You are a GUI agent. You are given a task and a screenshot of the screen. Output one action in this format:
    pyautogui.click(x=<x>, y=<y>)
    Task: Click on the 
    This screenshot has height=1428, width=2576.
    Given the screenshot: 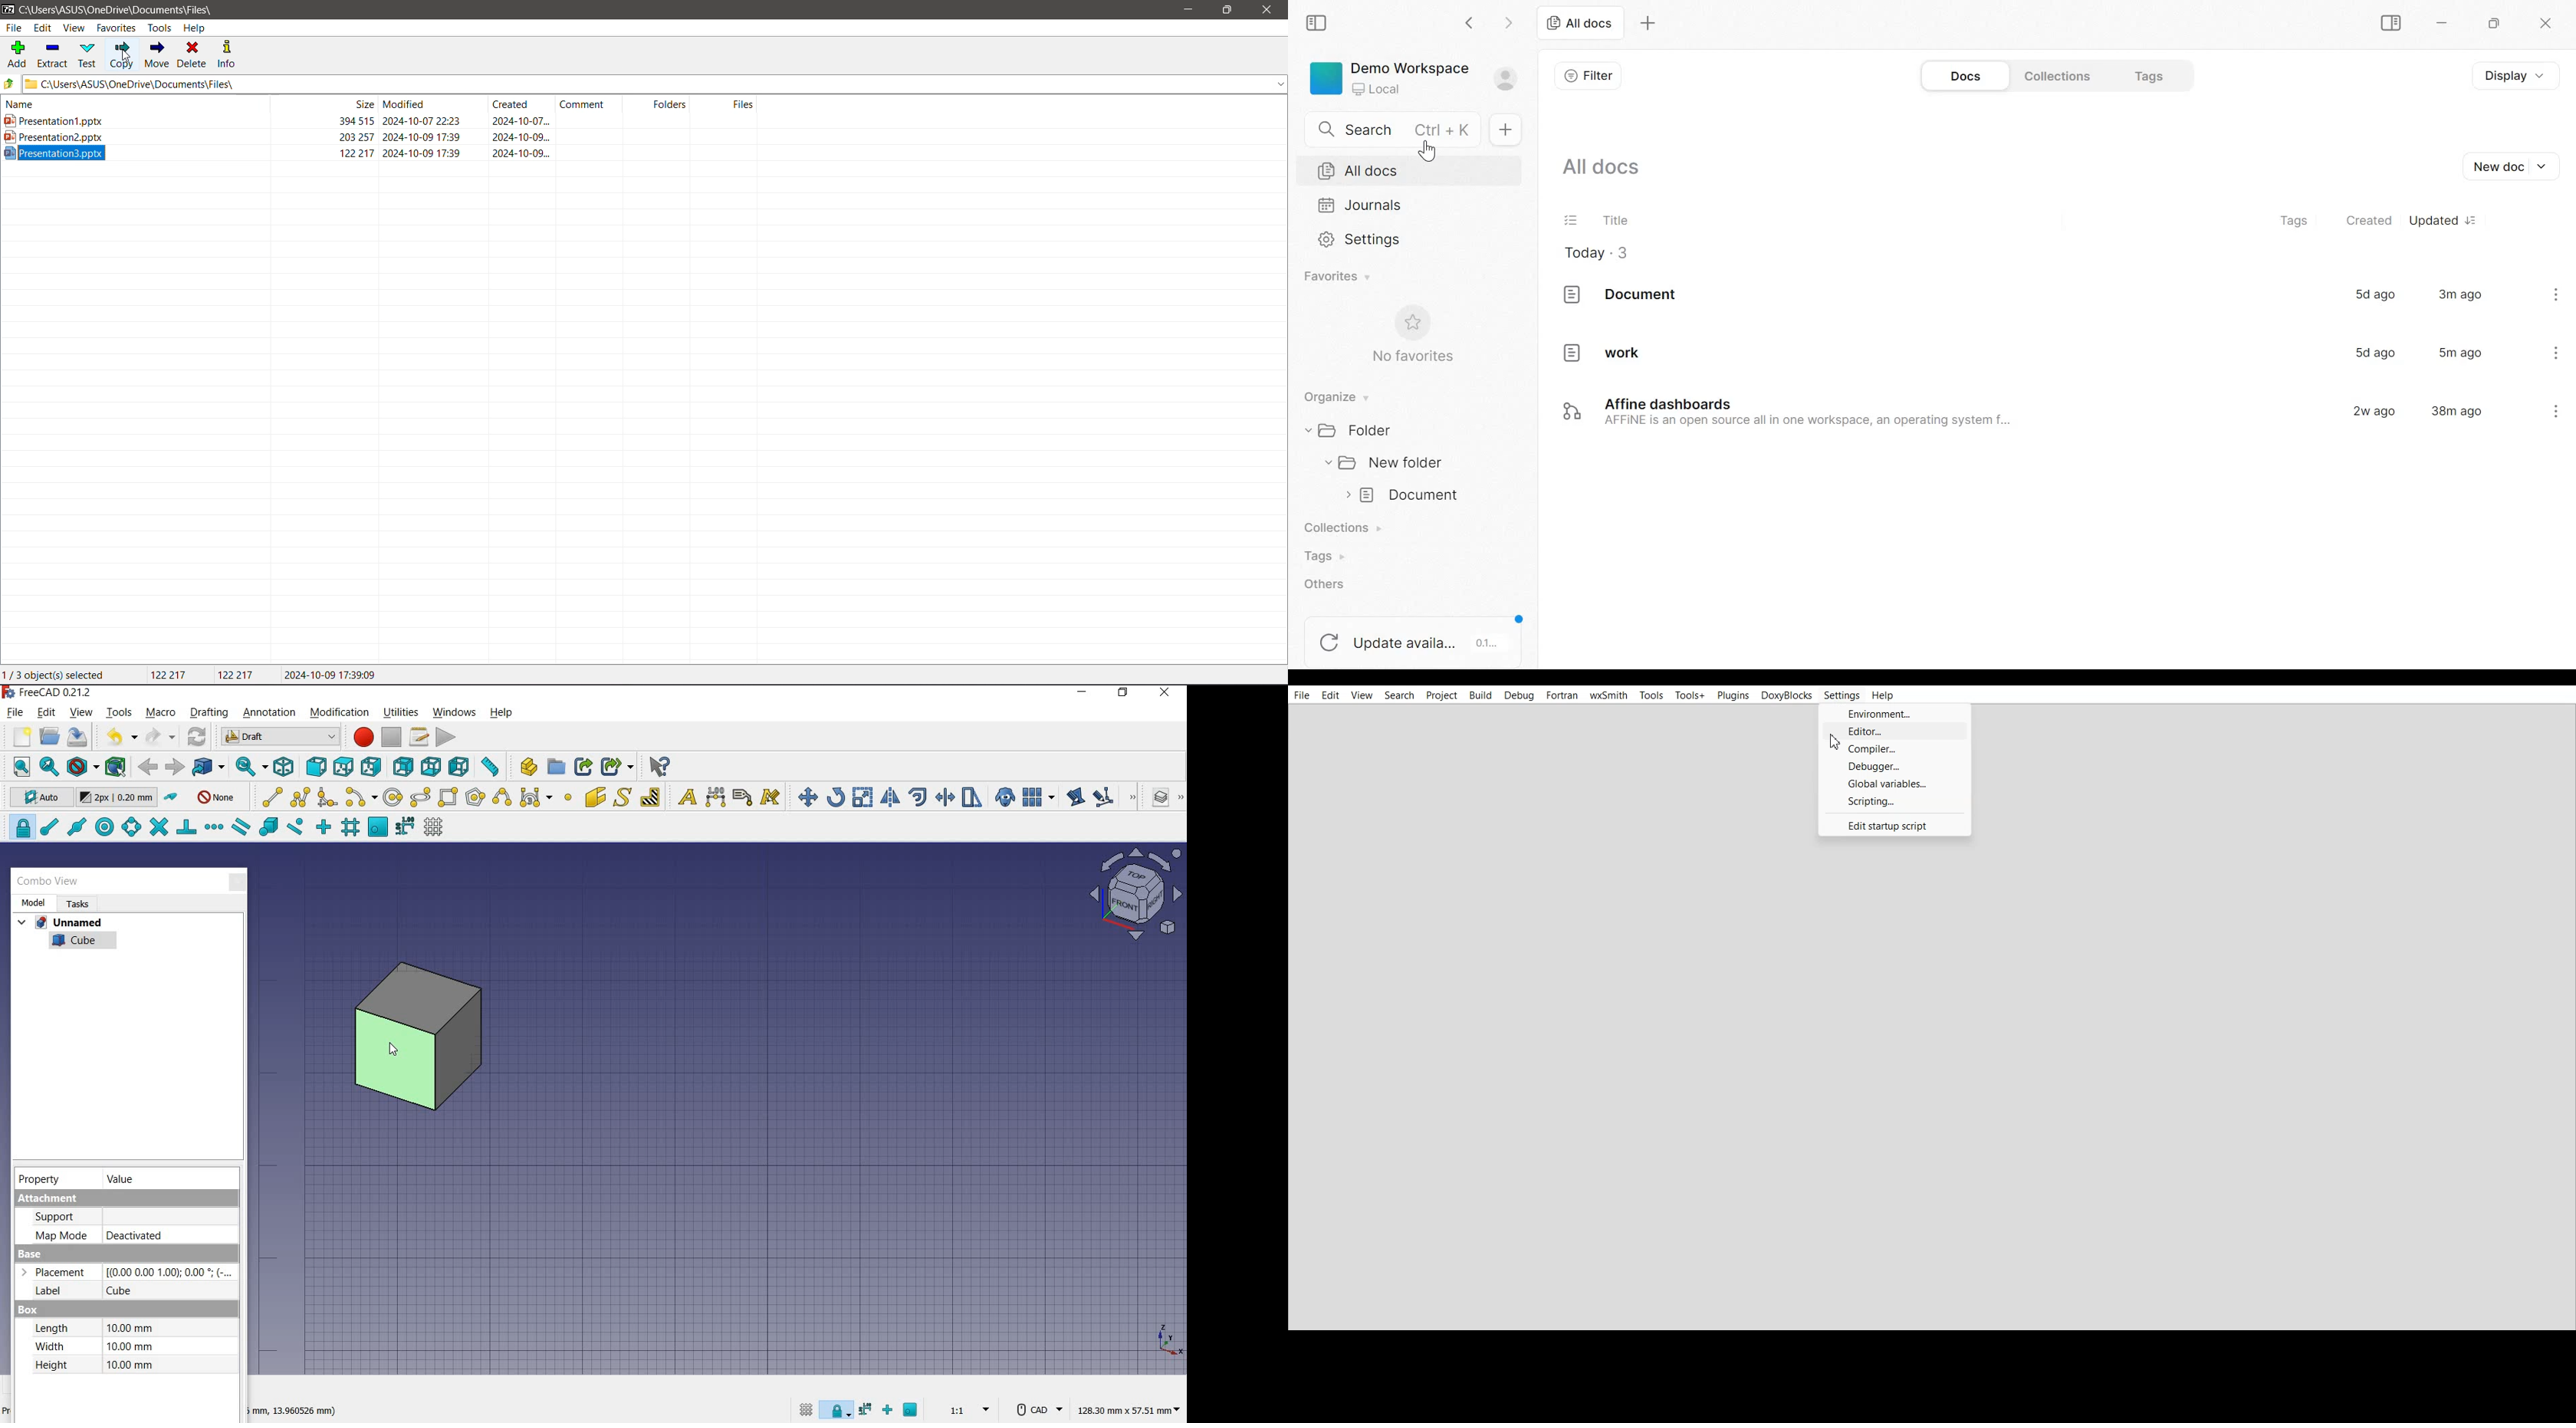 What is the action you would take?
    pyautogui.click(x=169, y=1272)
    